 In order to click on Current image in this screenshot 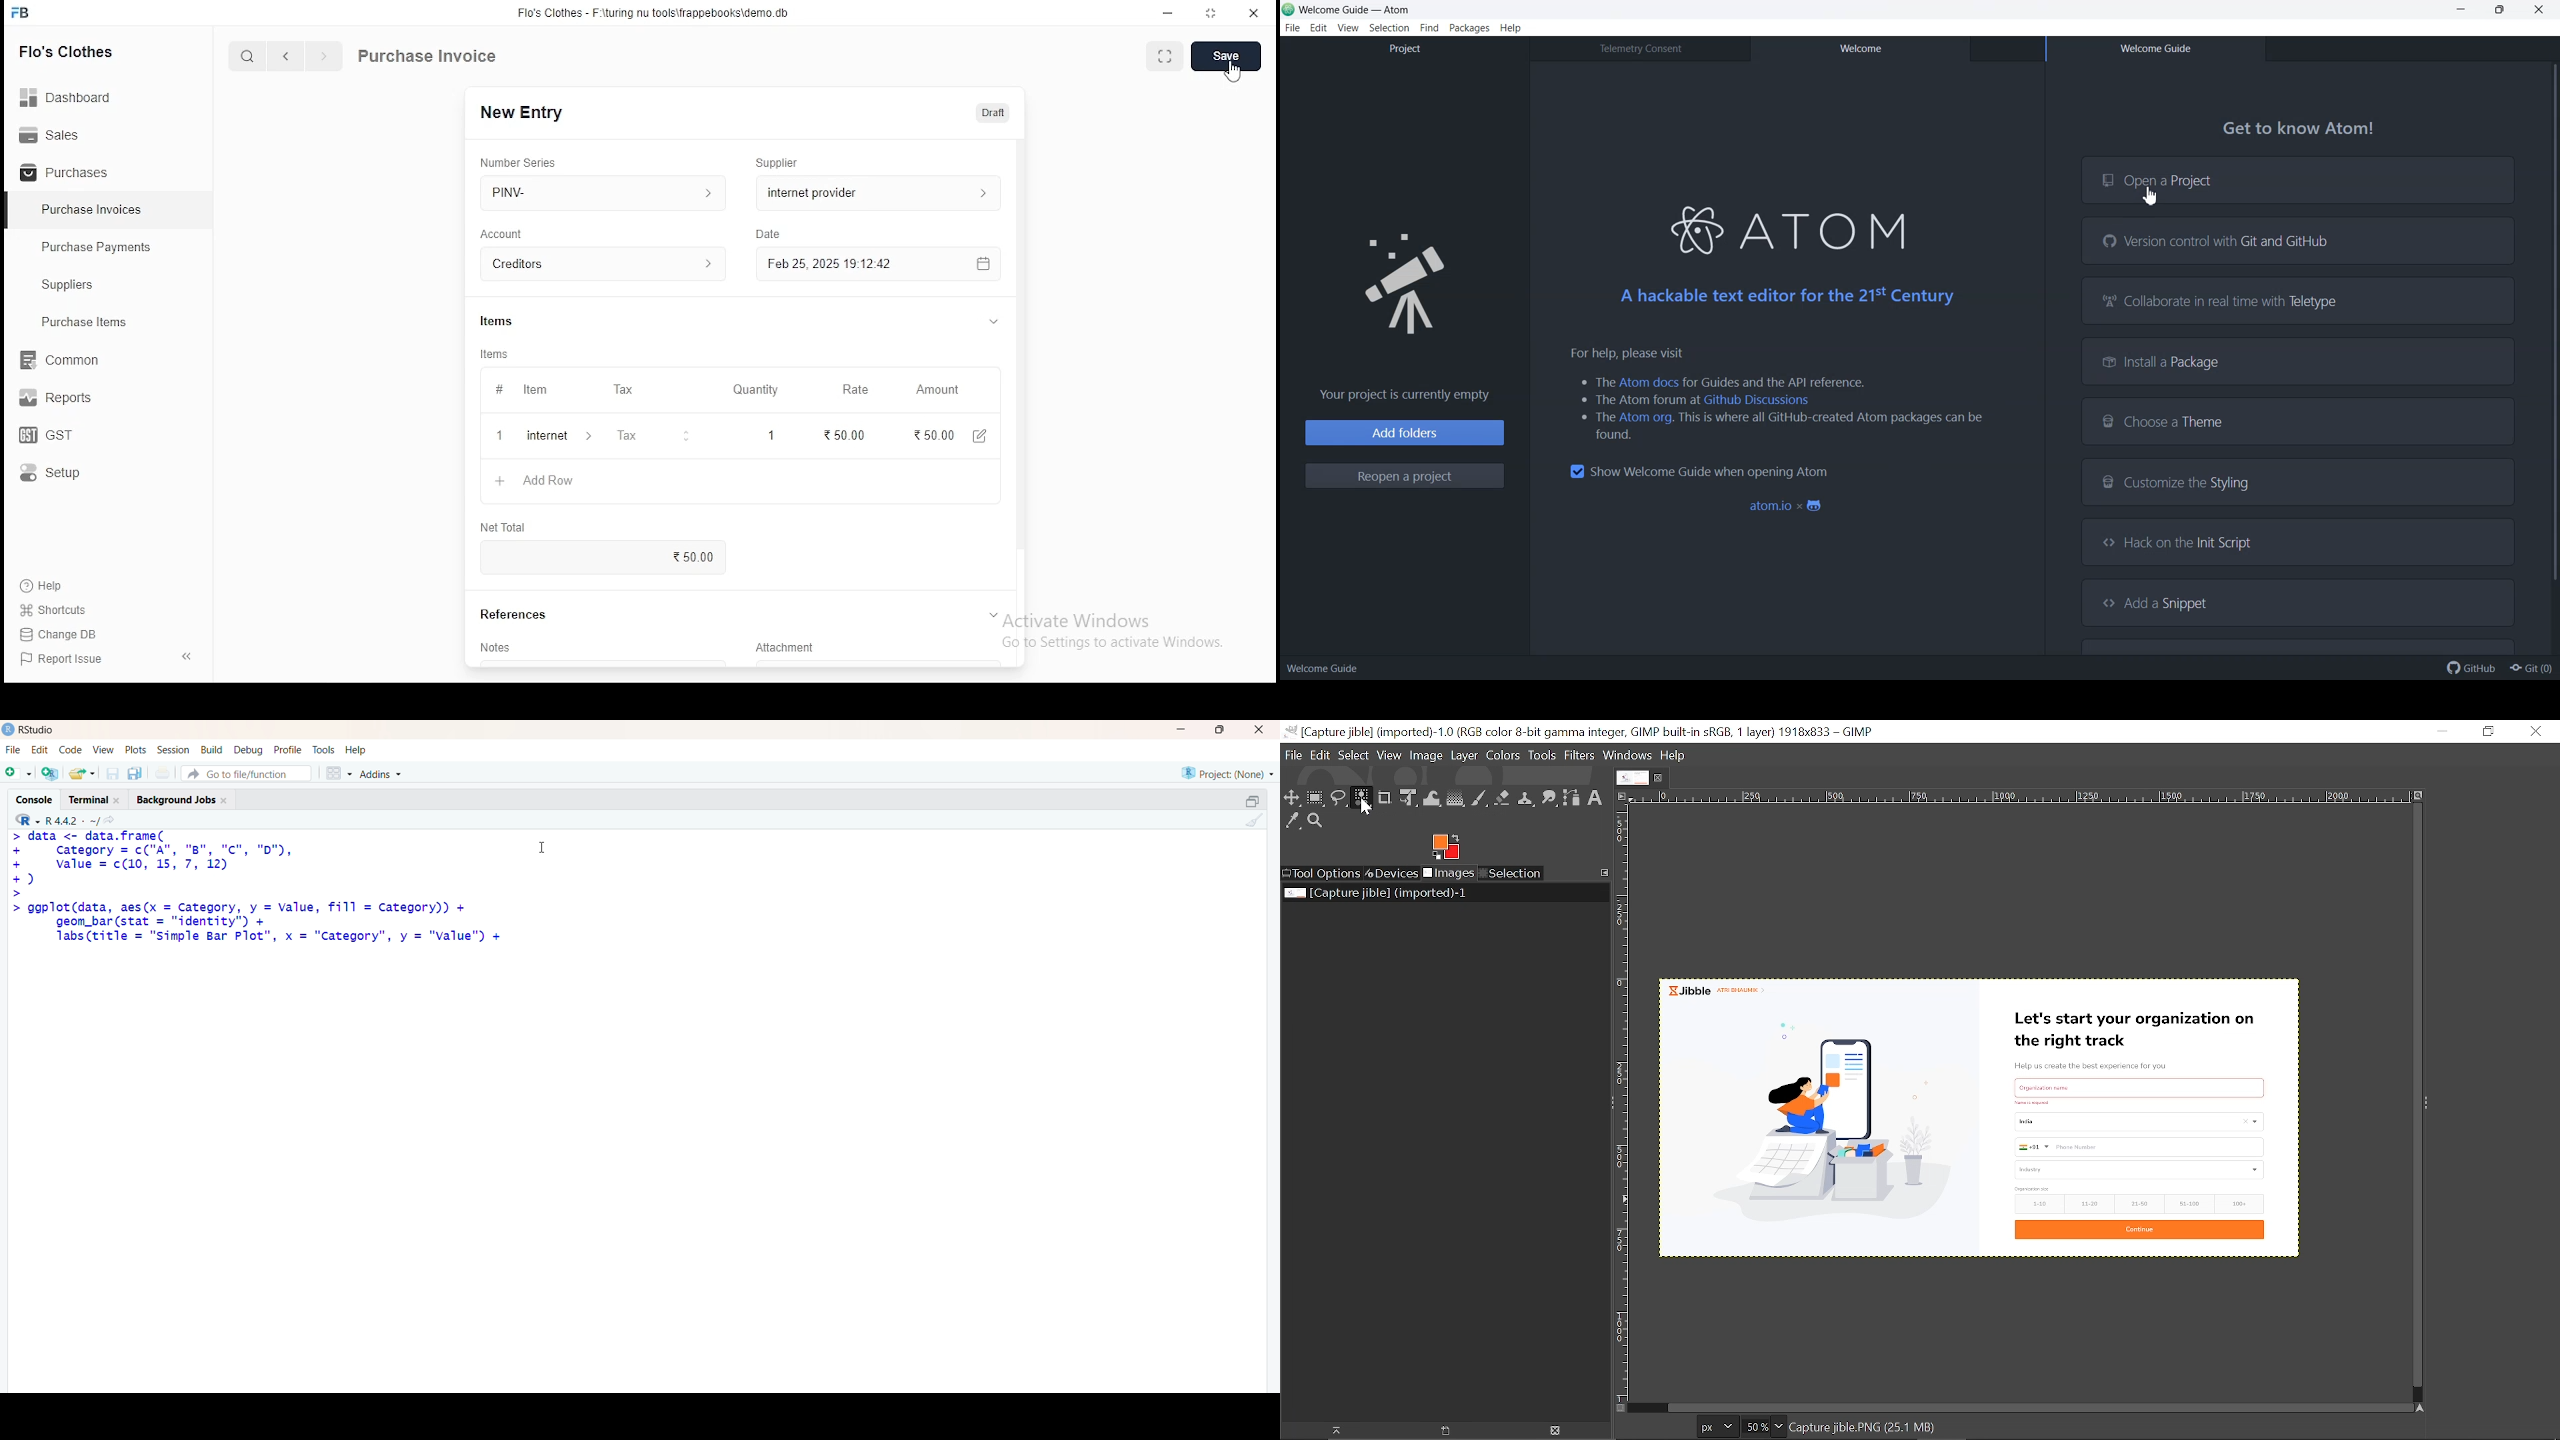, I will do `click(1989, 1117)`.